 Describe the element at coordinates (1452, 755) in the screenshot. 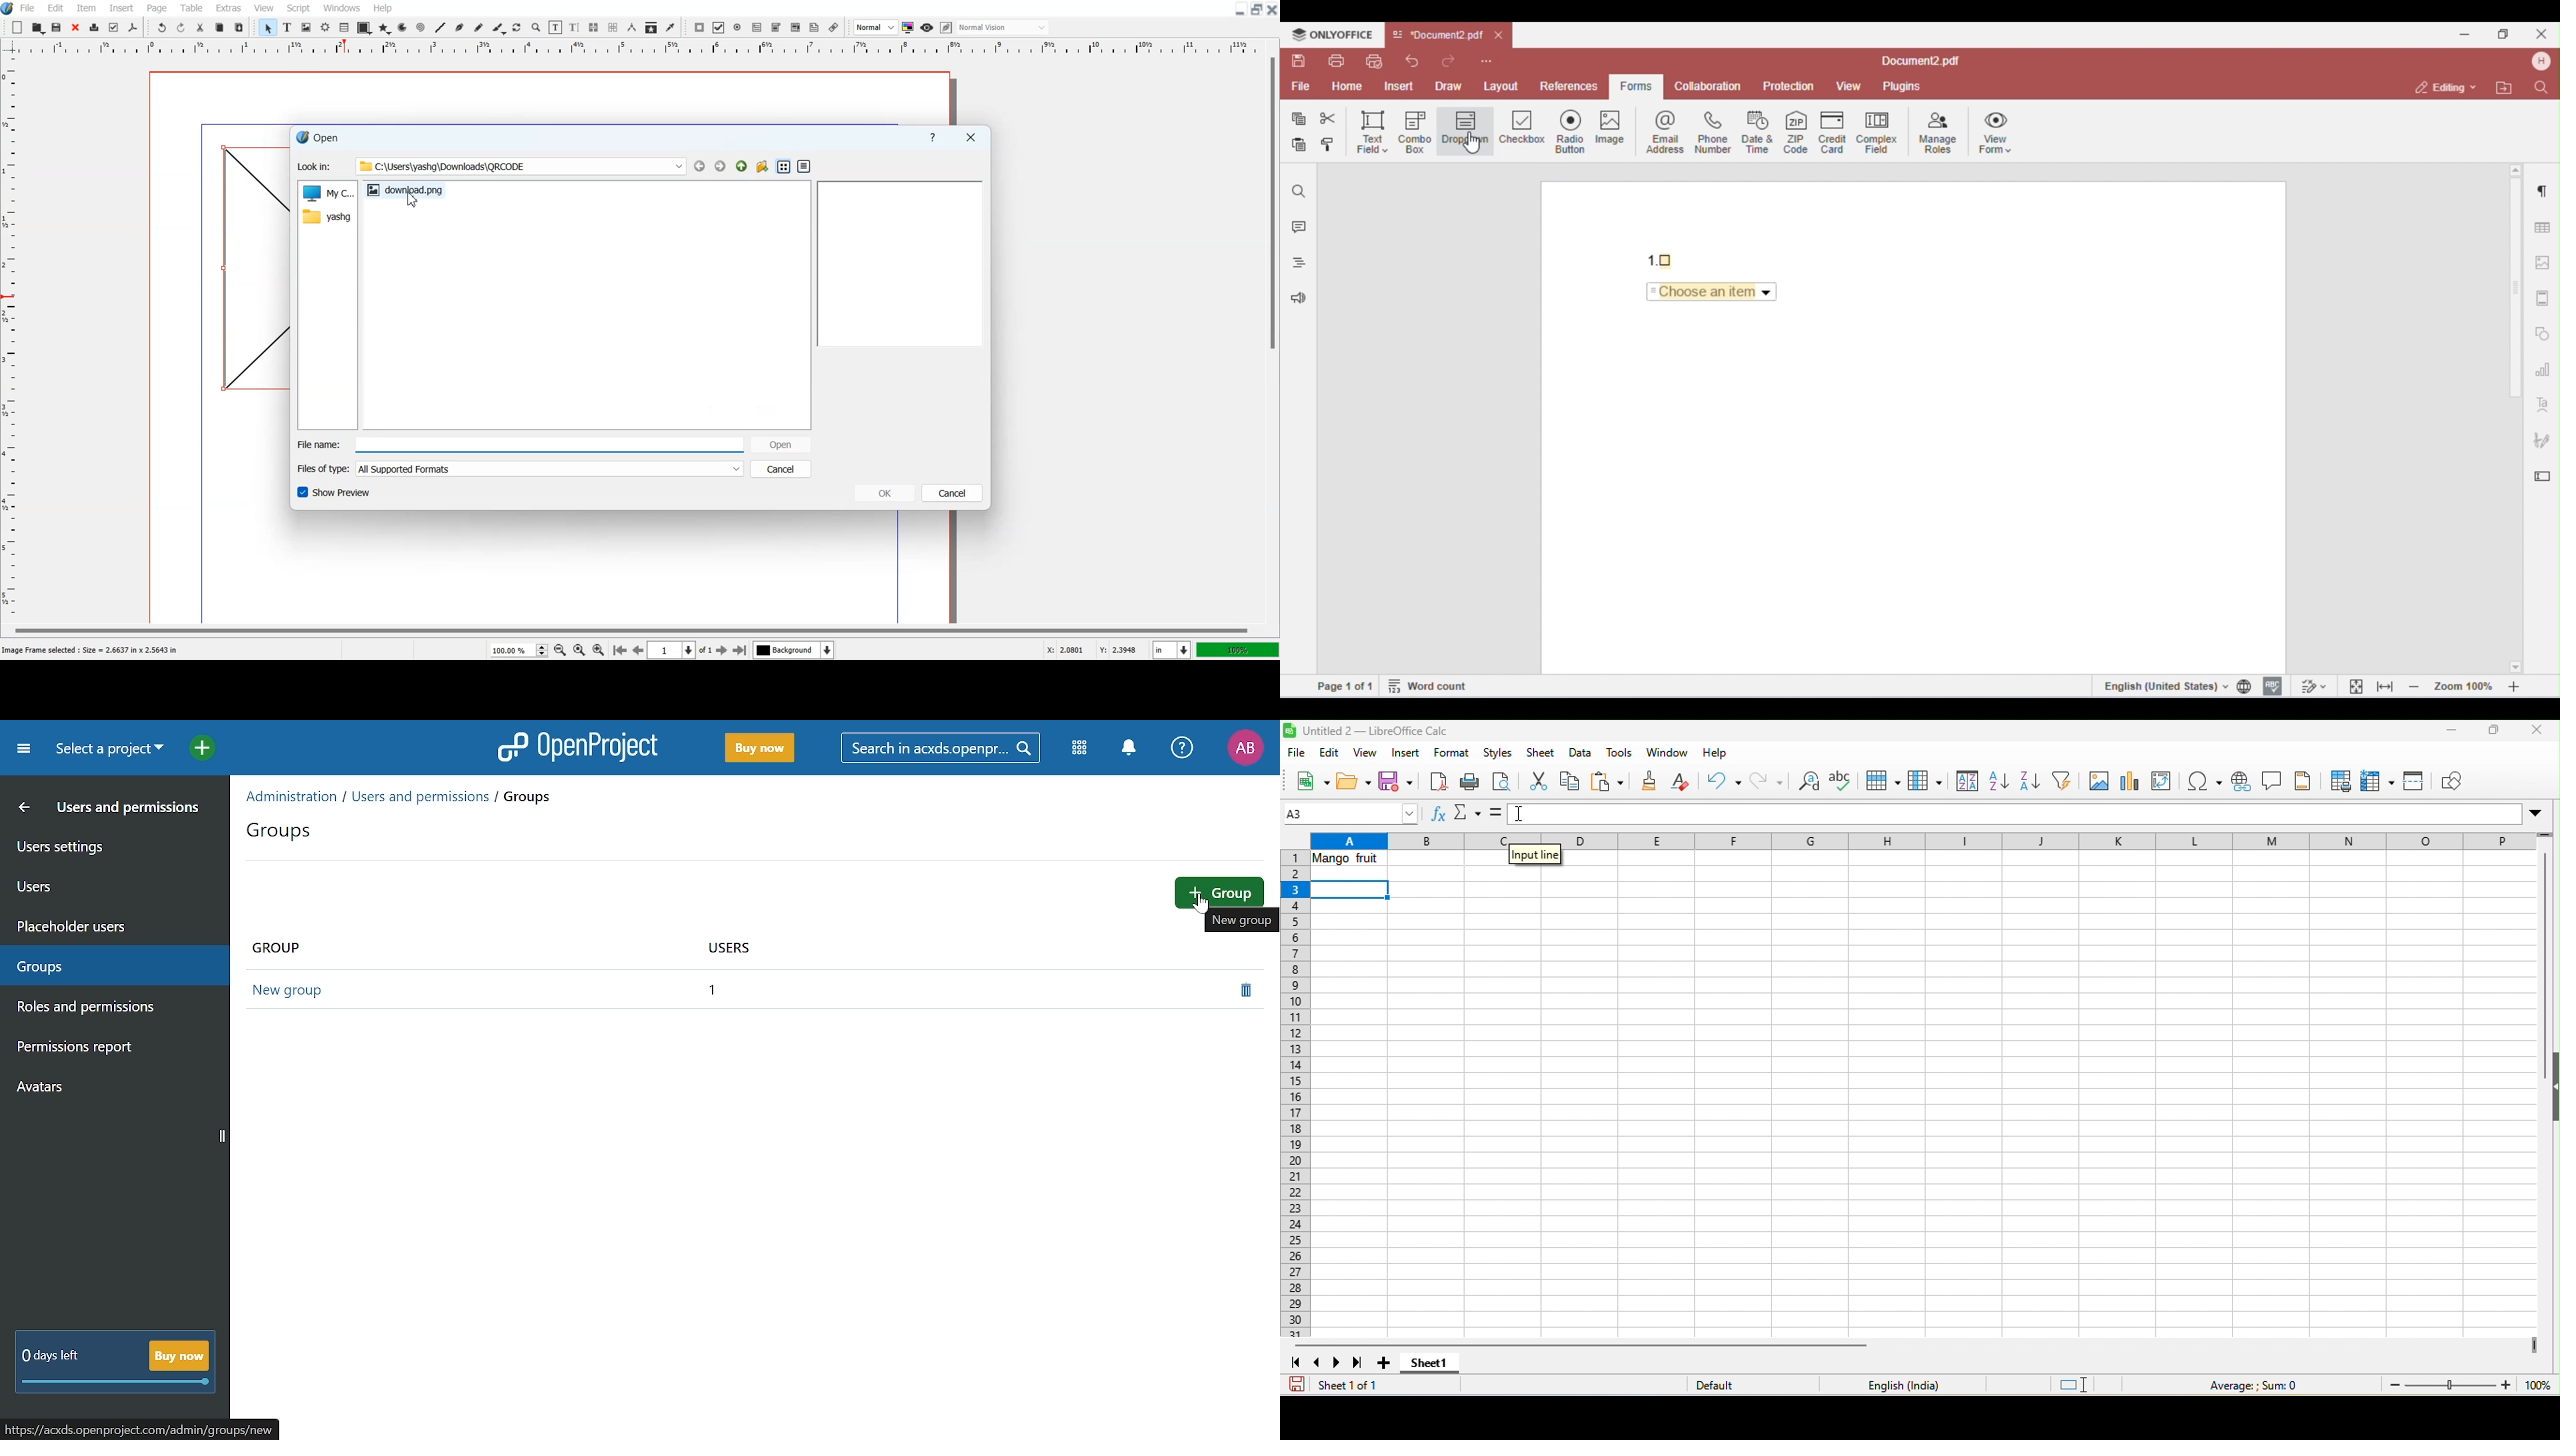

I see `format` at that location.